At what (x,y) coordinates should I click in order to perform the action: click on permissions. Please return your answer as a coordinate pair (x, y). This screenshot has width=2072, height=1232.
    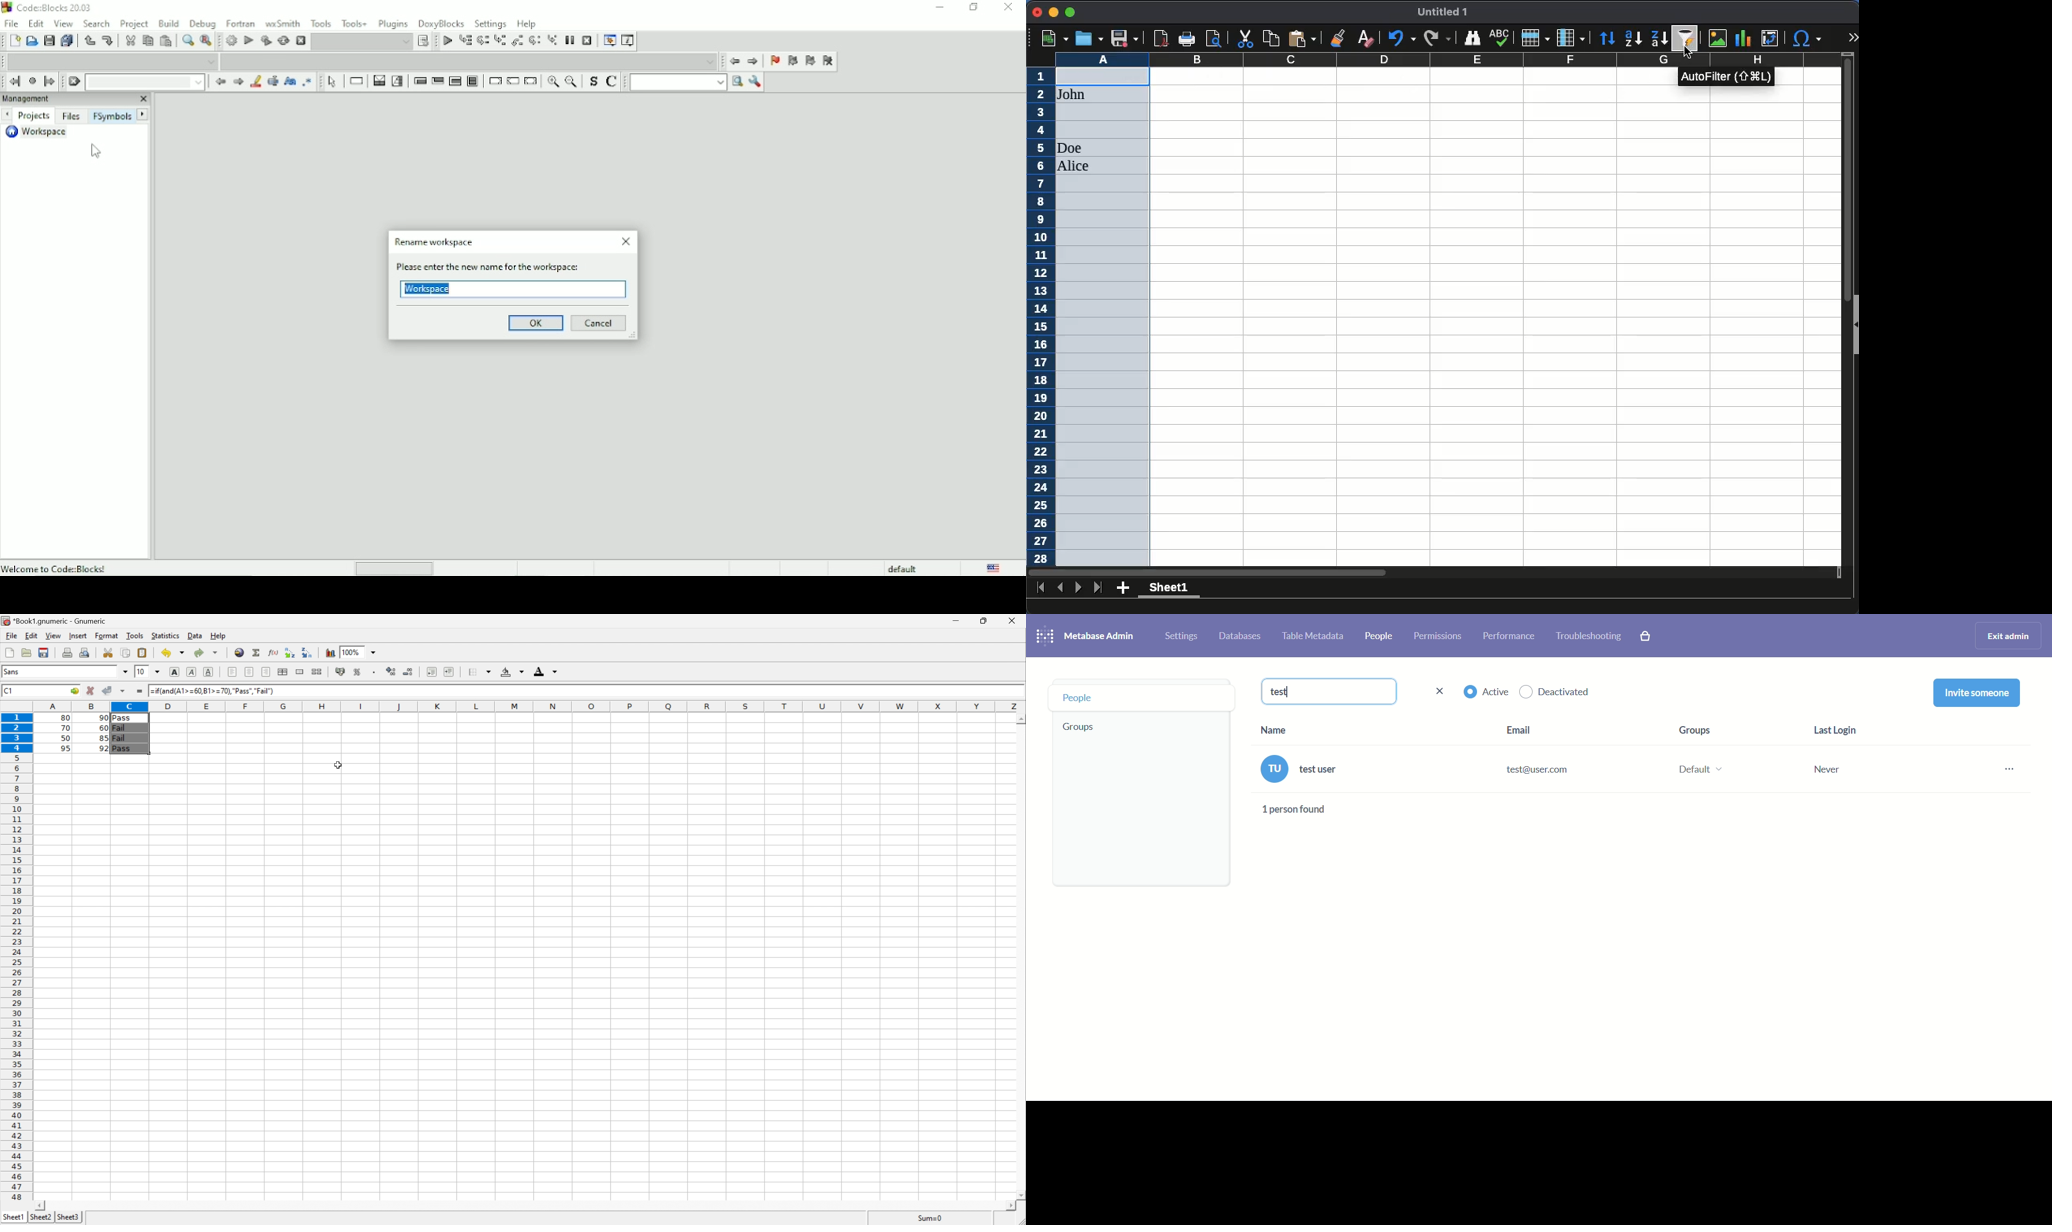
    Looking at the image, I should click on (1439, 636).